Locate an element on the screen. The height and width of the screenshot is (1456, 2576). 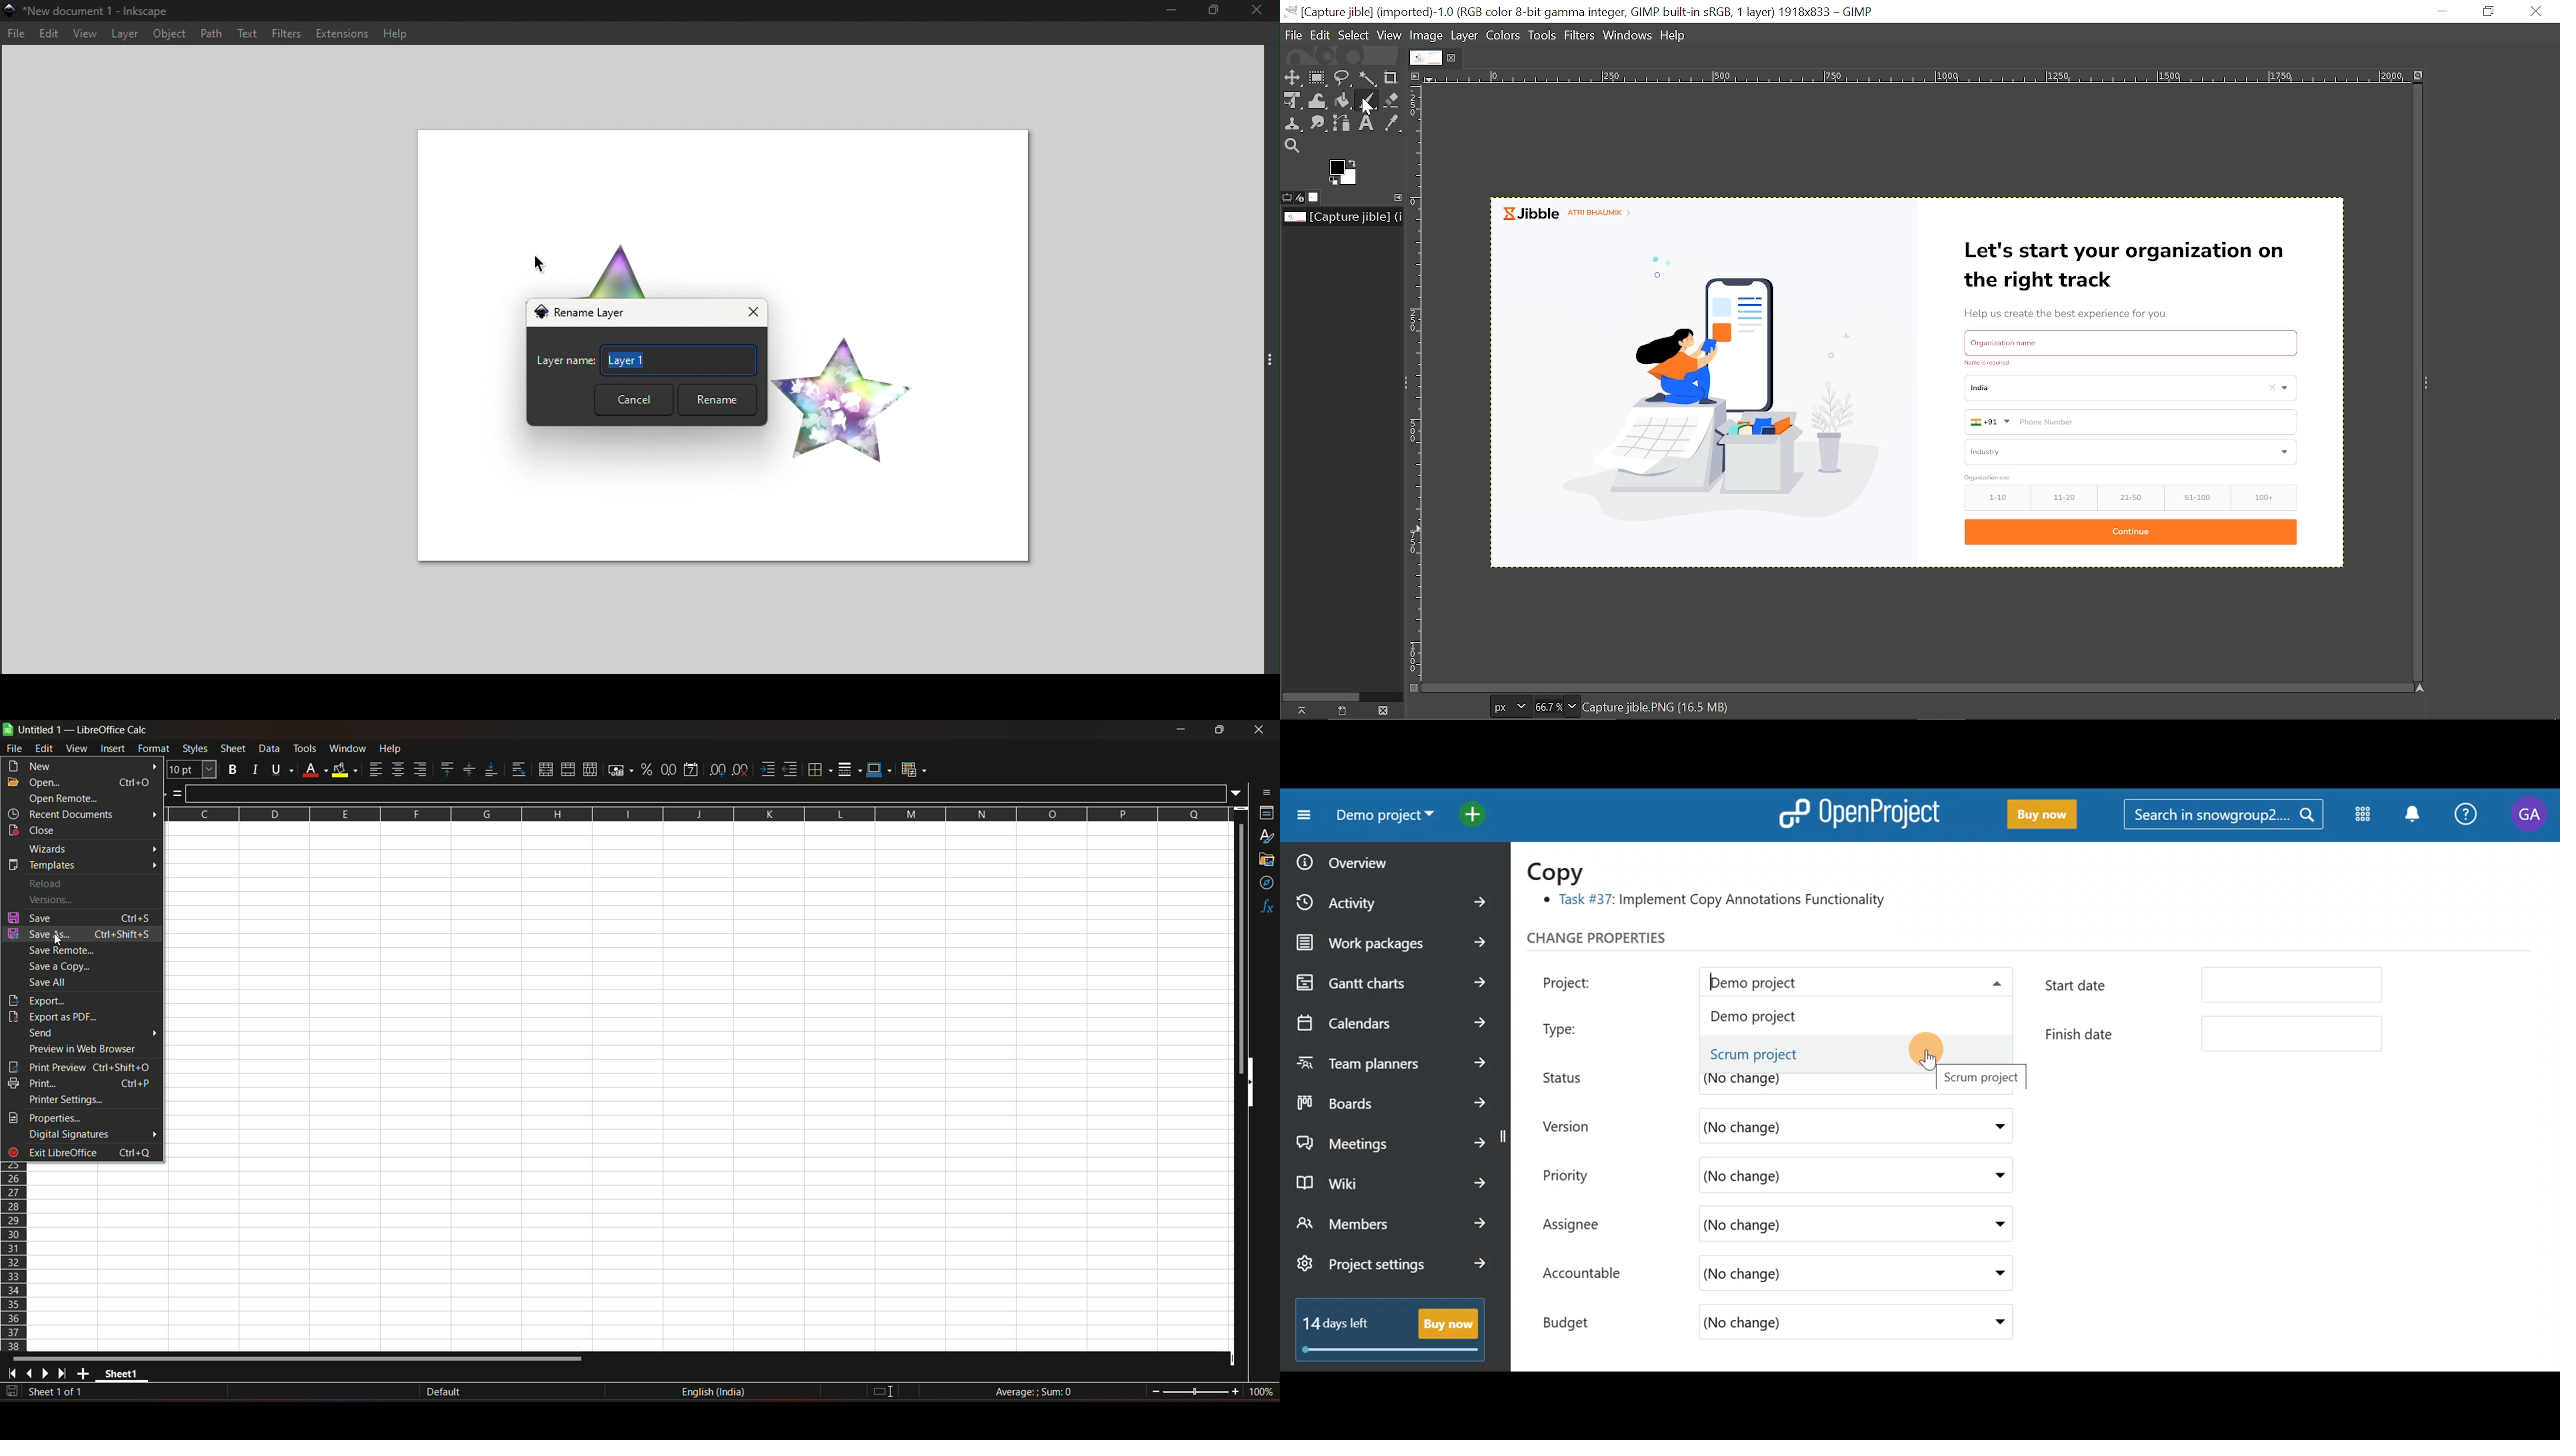
italic is located at coordinates (253, 768).